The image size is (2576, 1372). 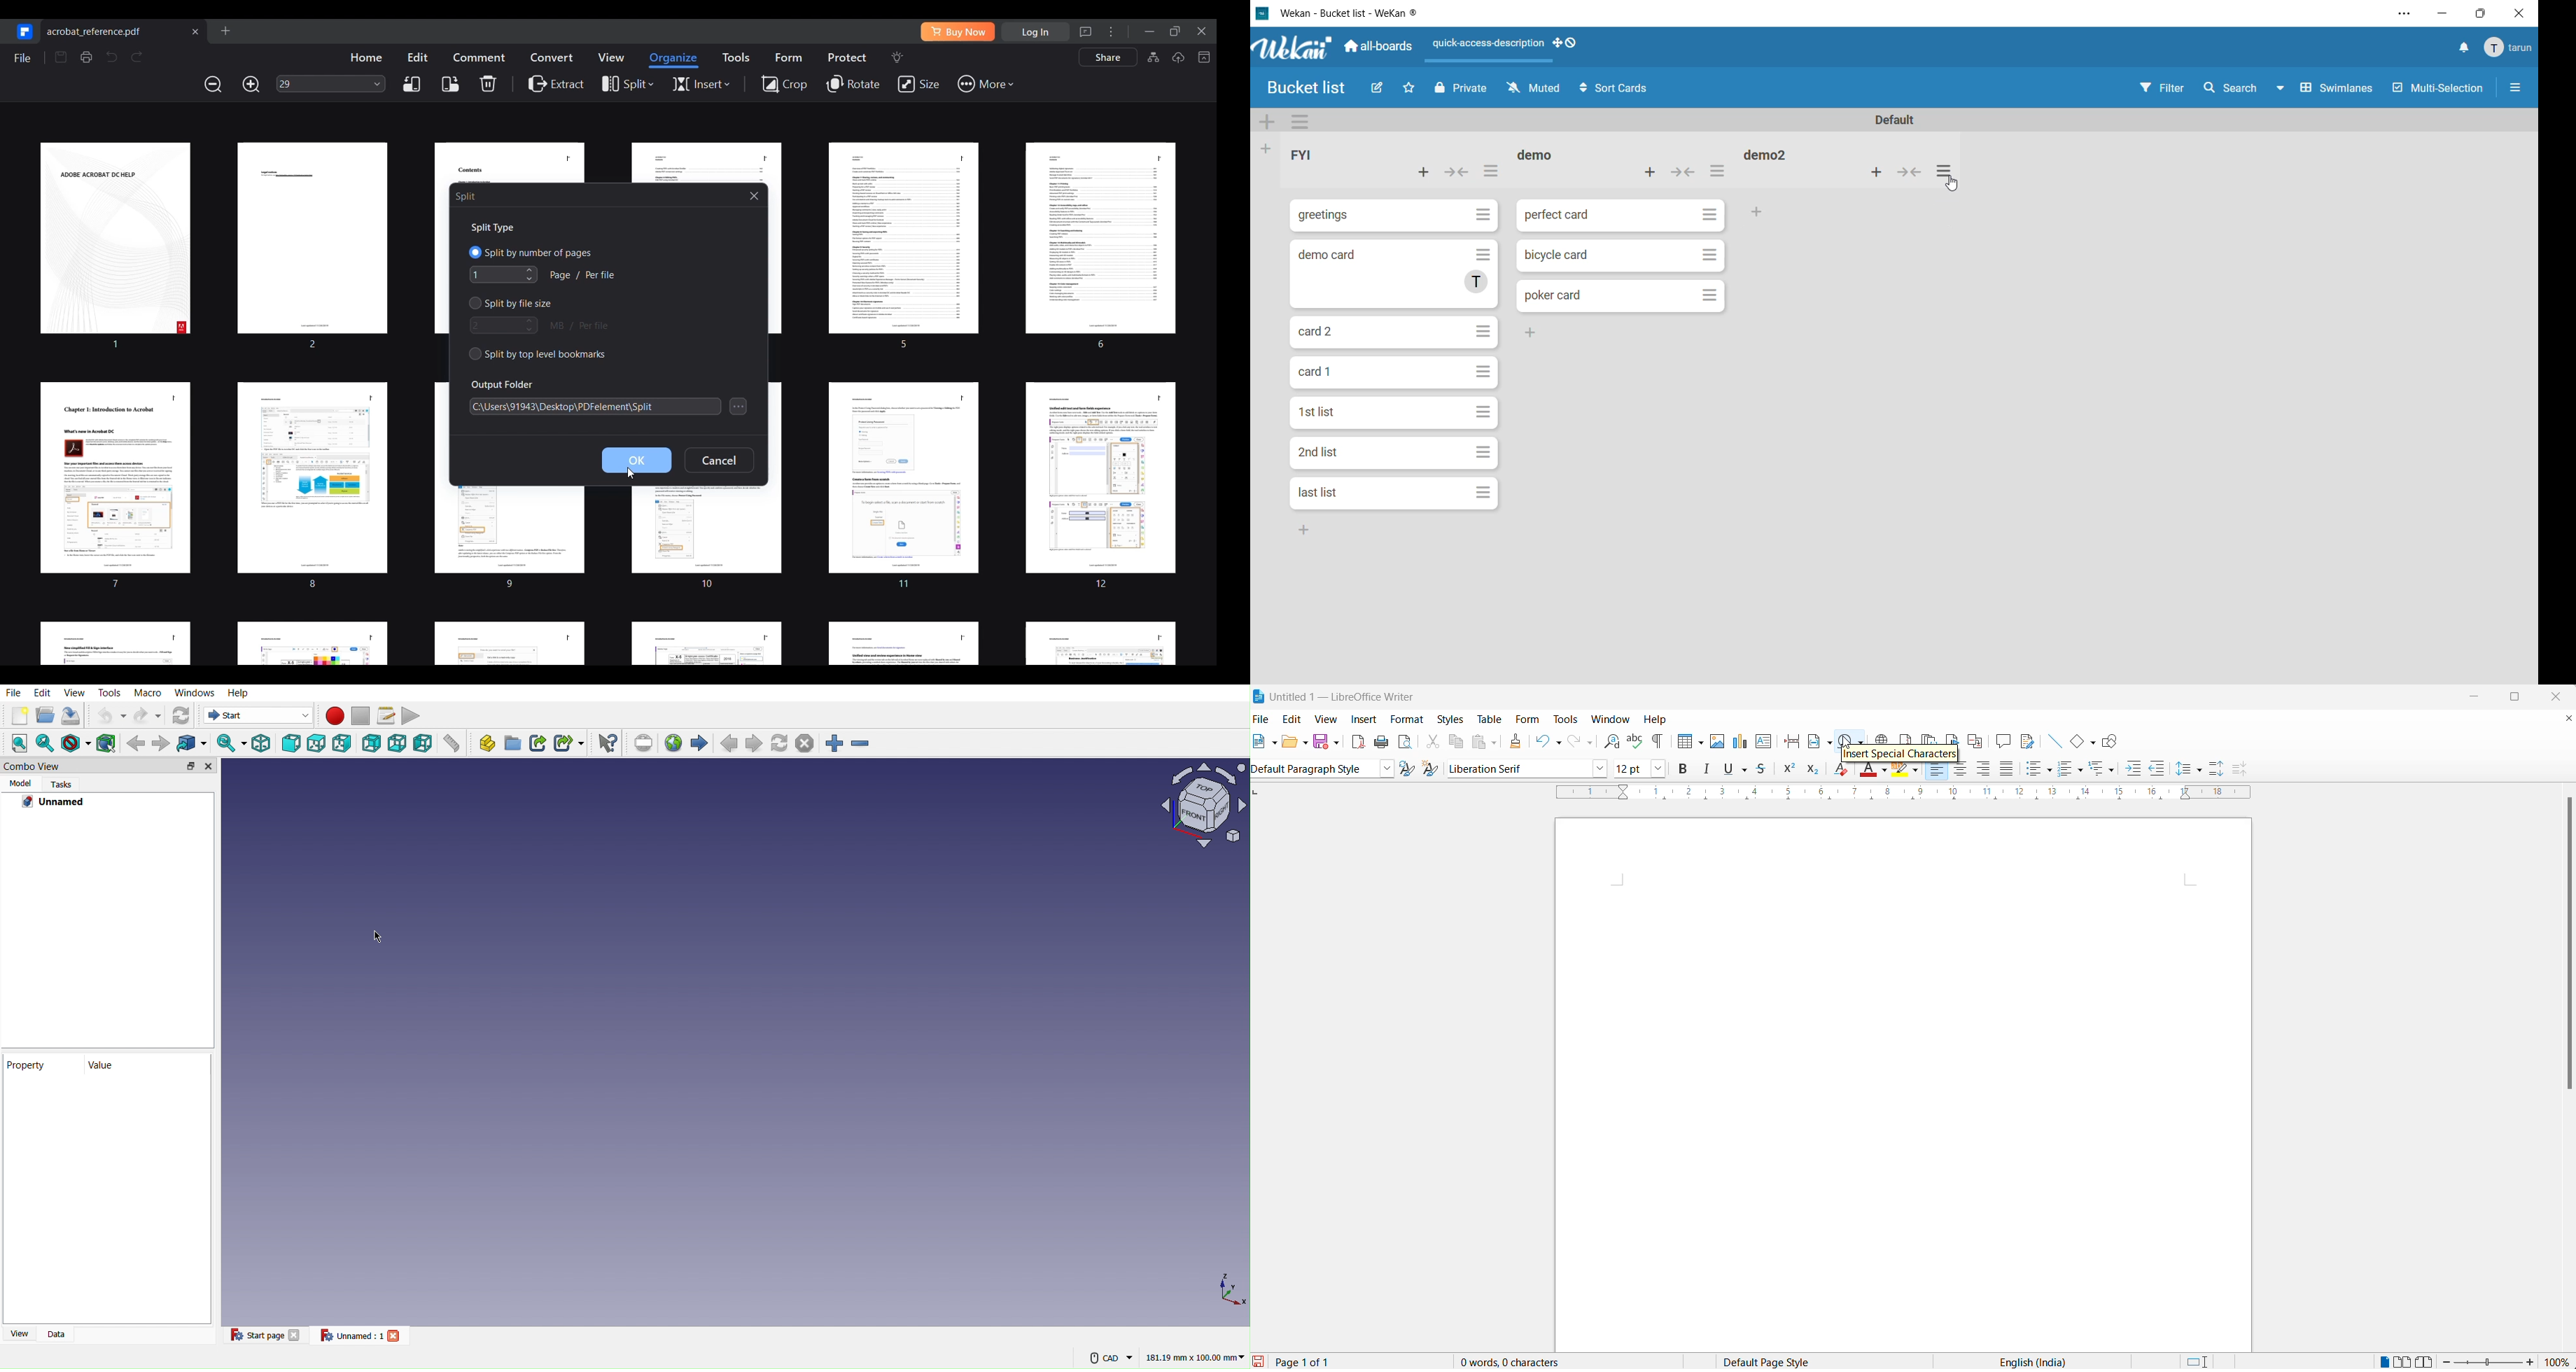 What do you see at coordinates (2115, 742) in the screenshot?
I see `Show draw functions` at bounding box center [2115, 742].